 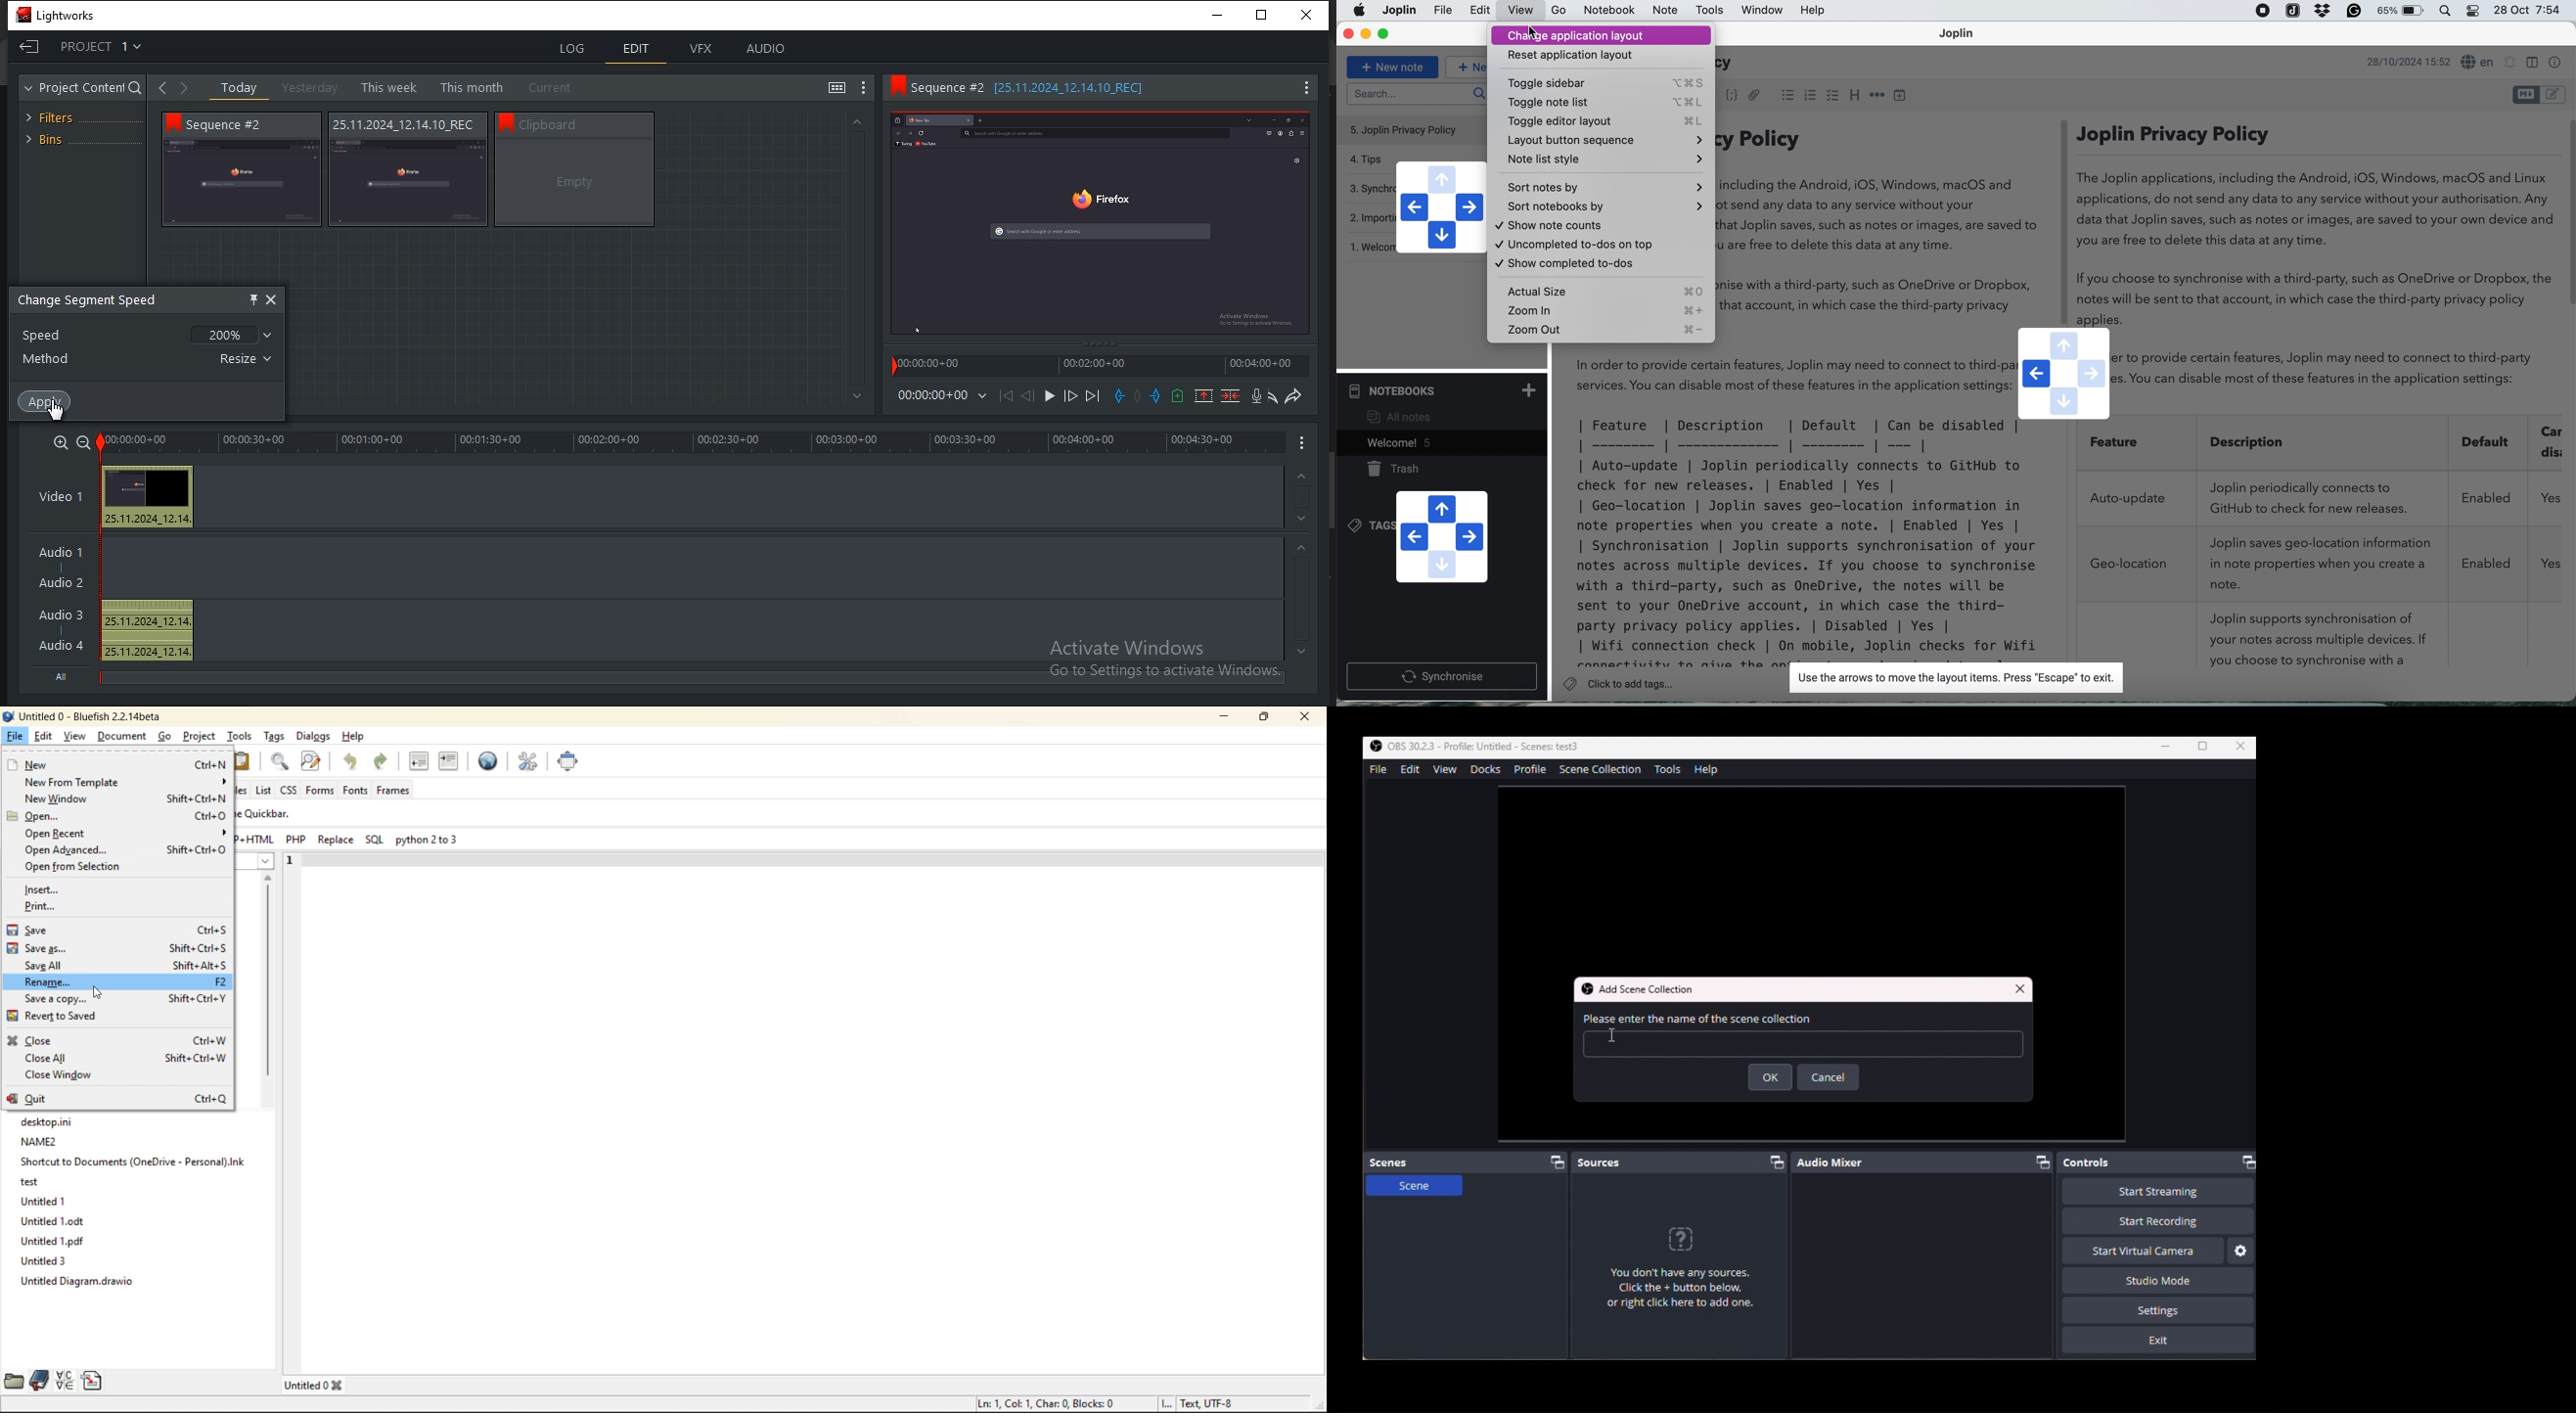 I want to click on Uncomplete to-dos on top, so click(x=1600, y=247).